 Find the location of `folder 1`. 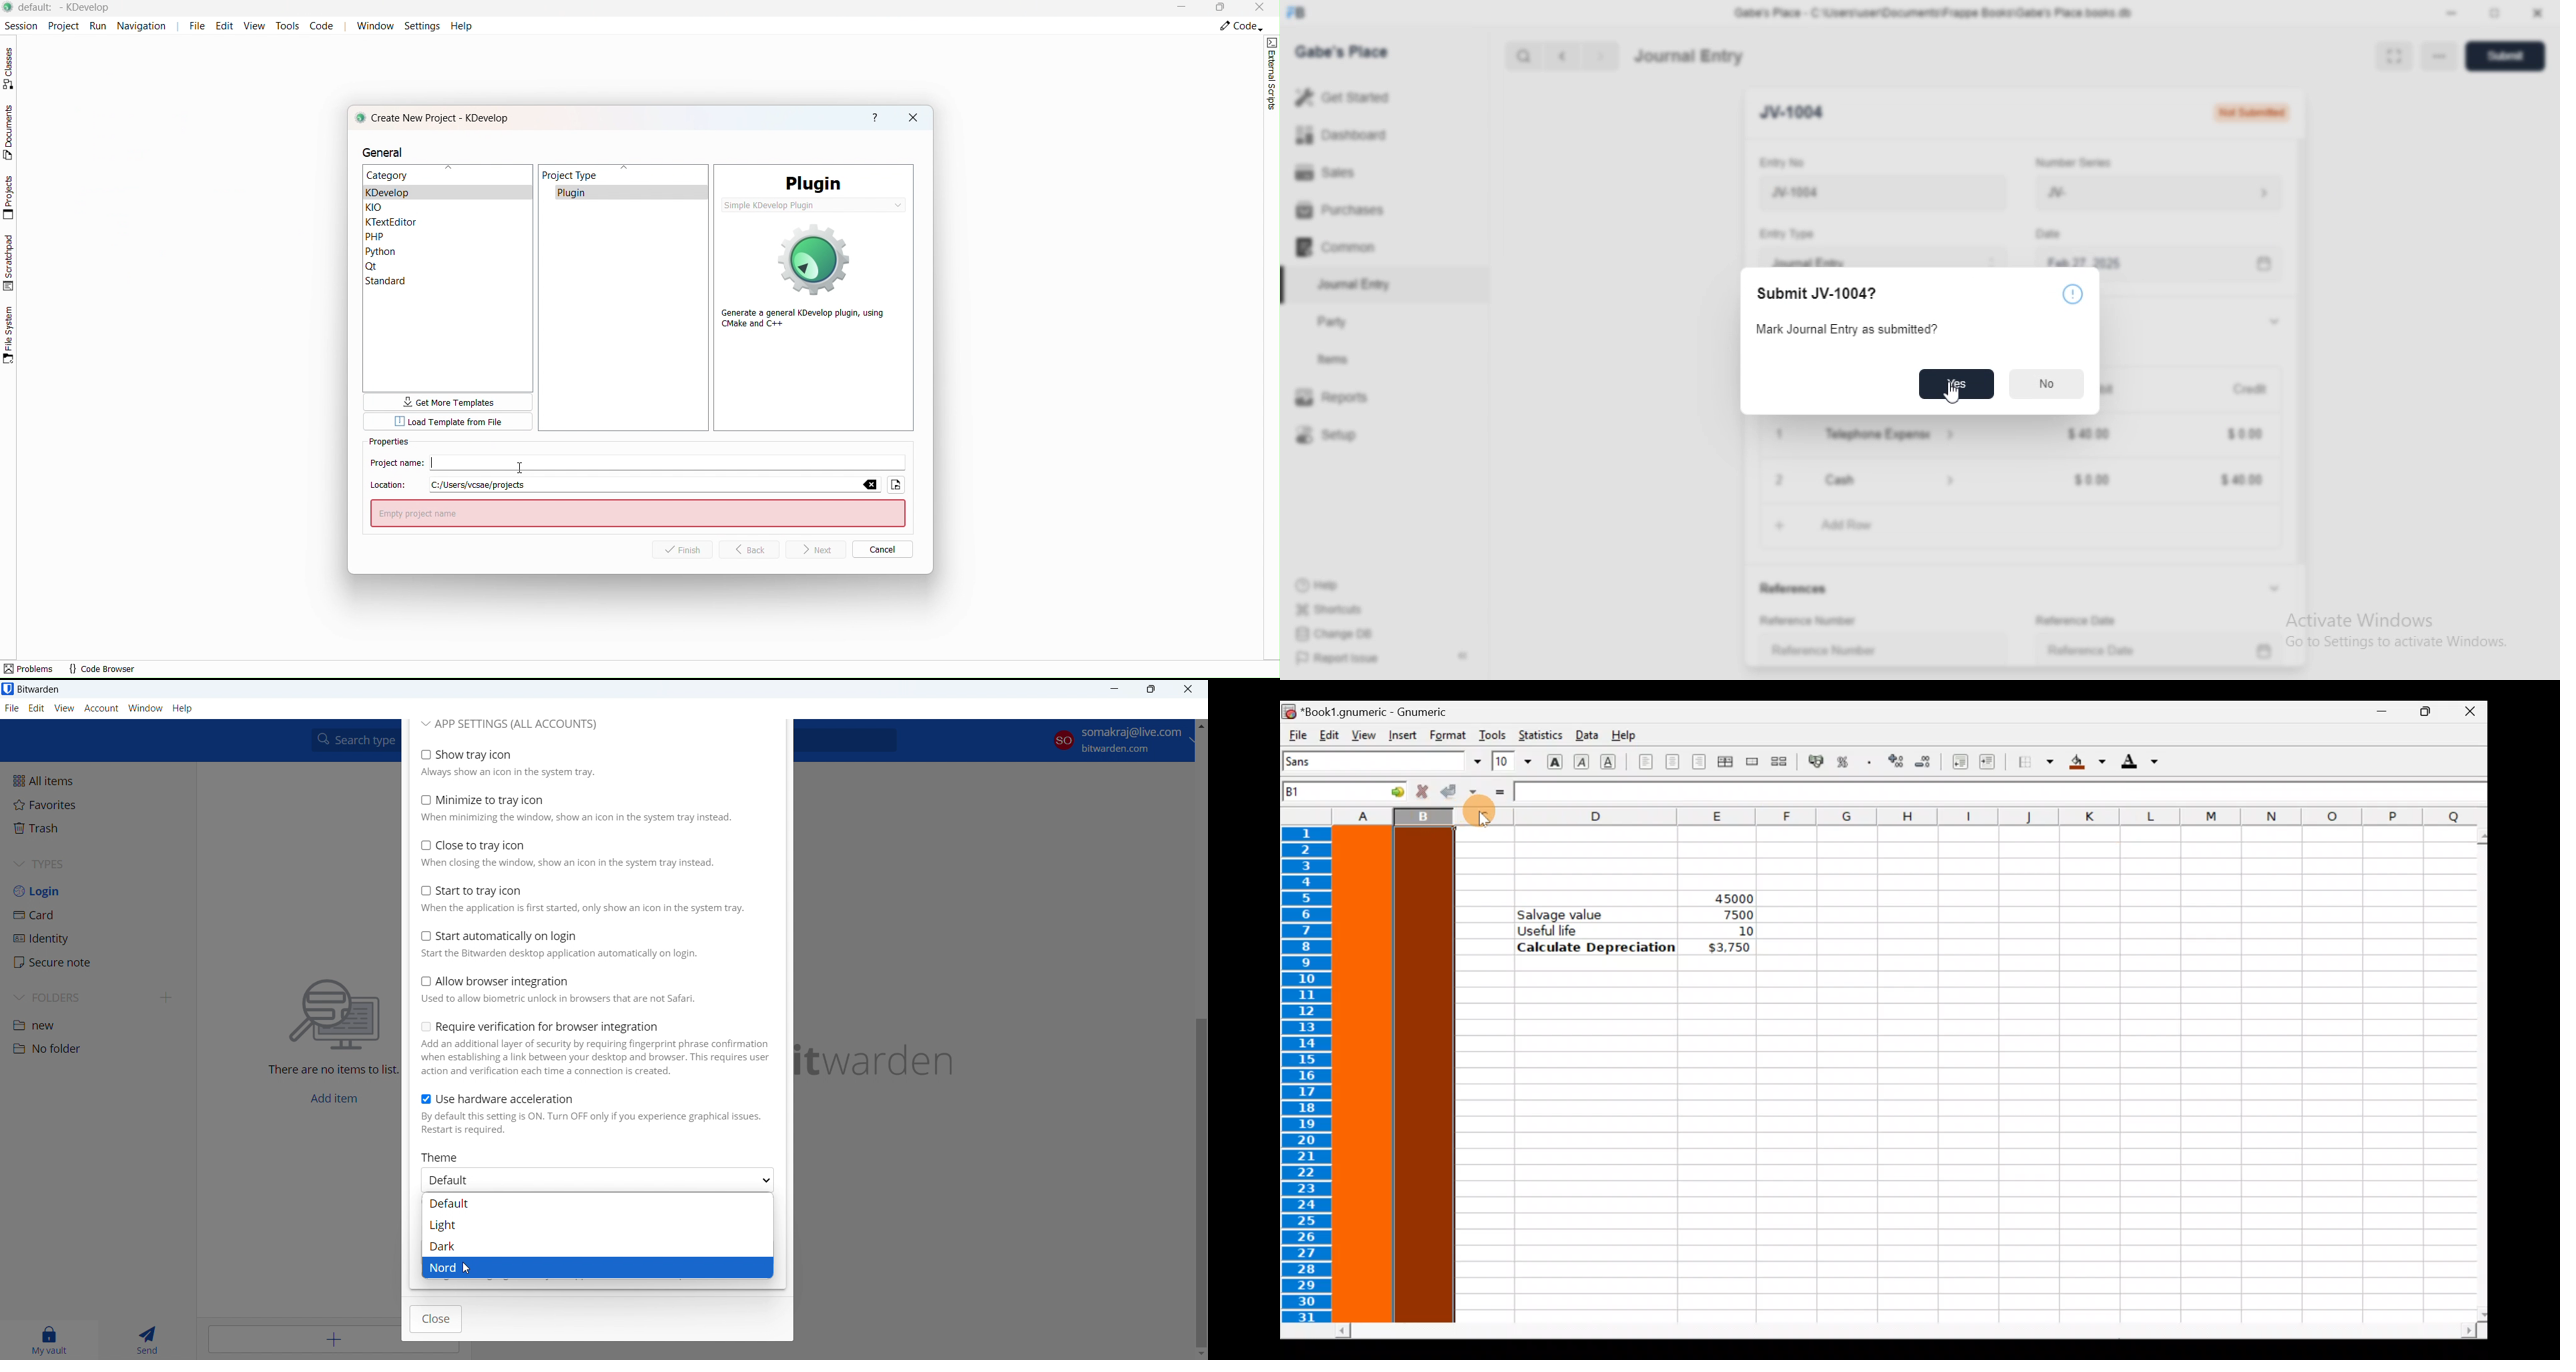

folder 1 is located at coordinates (98, 1024).